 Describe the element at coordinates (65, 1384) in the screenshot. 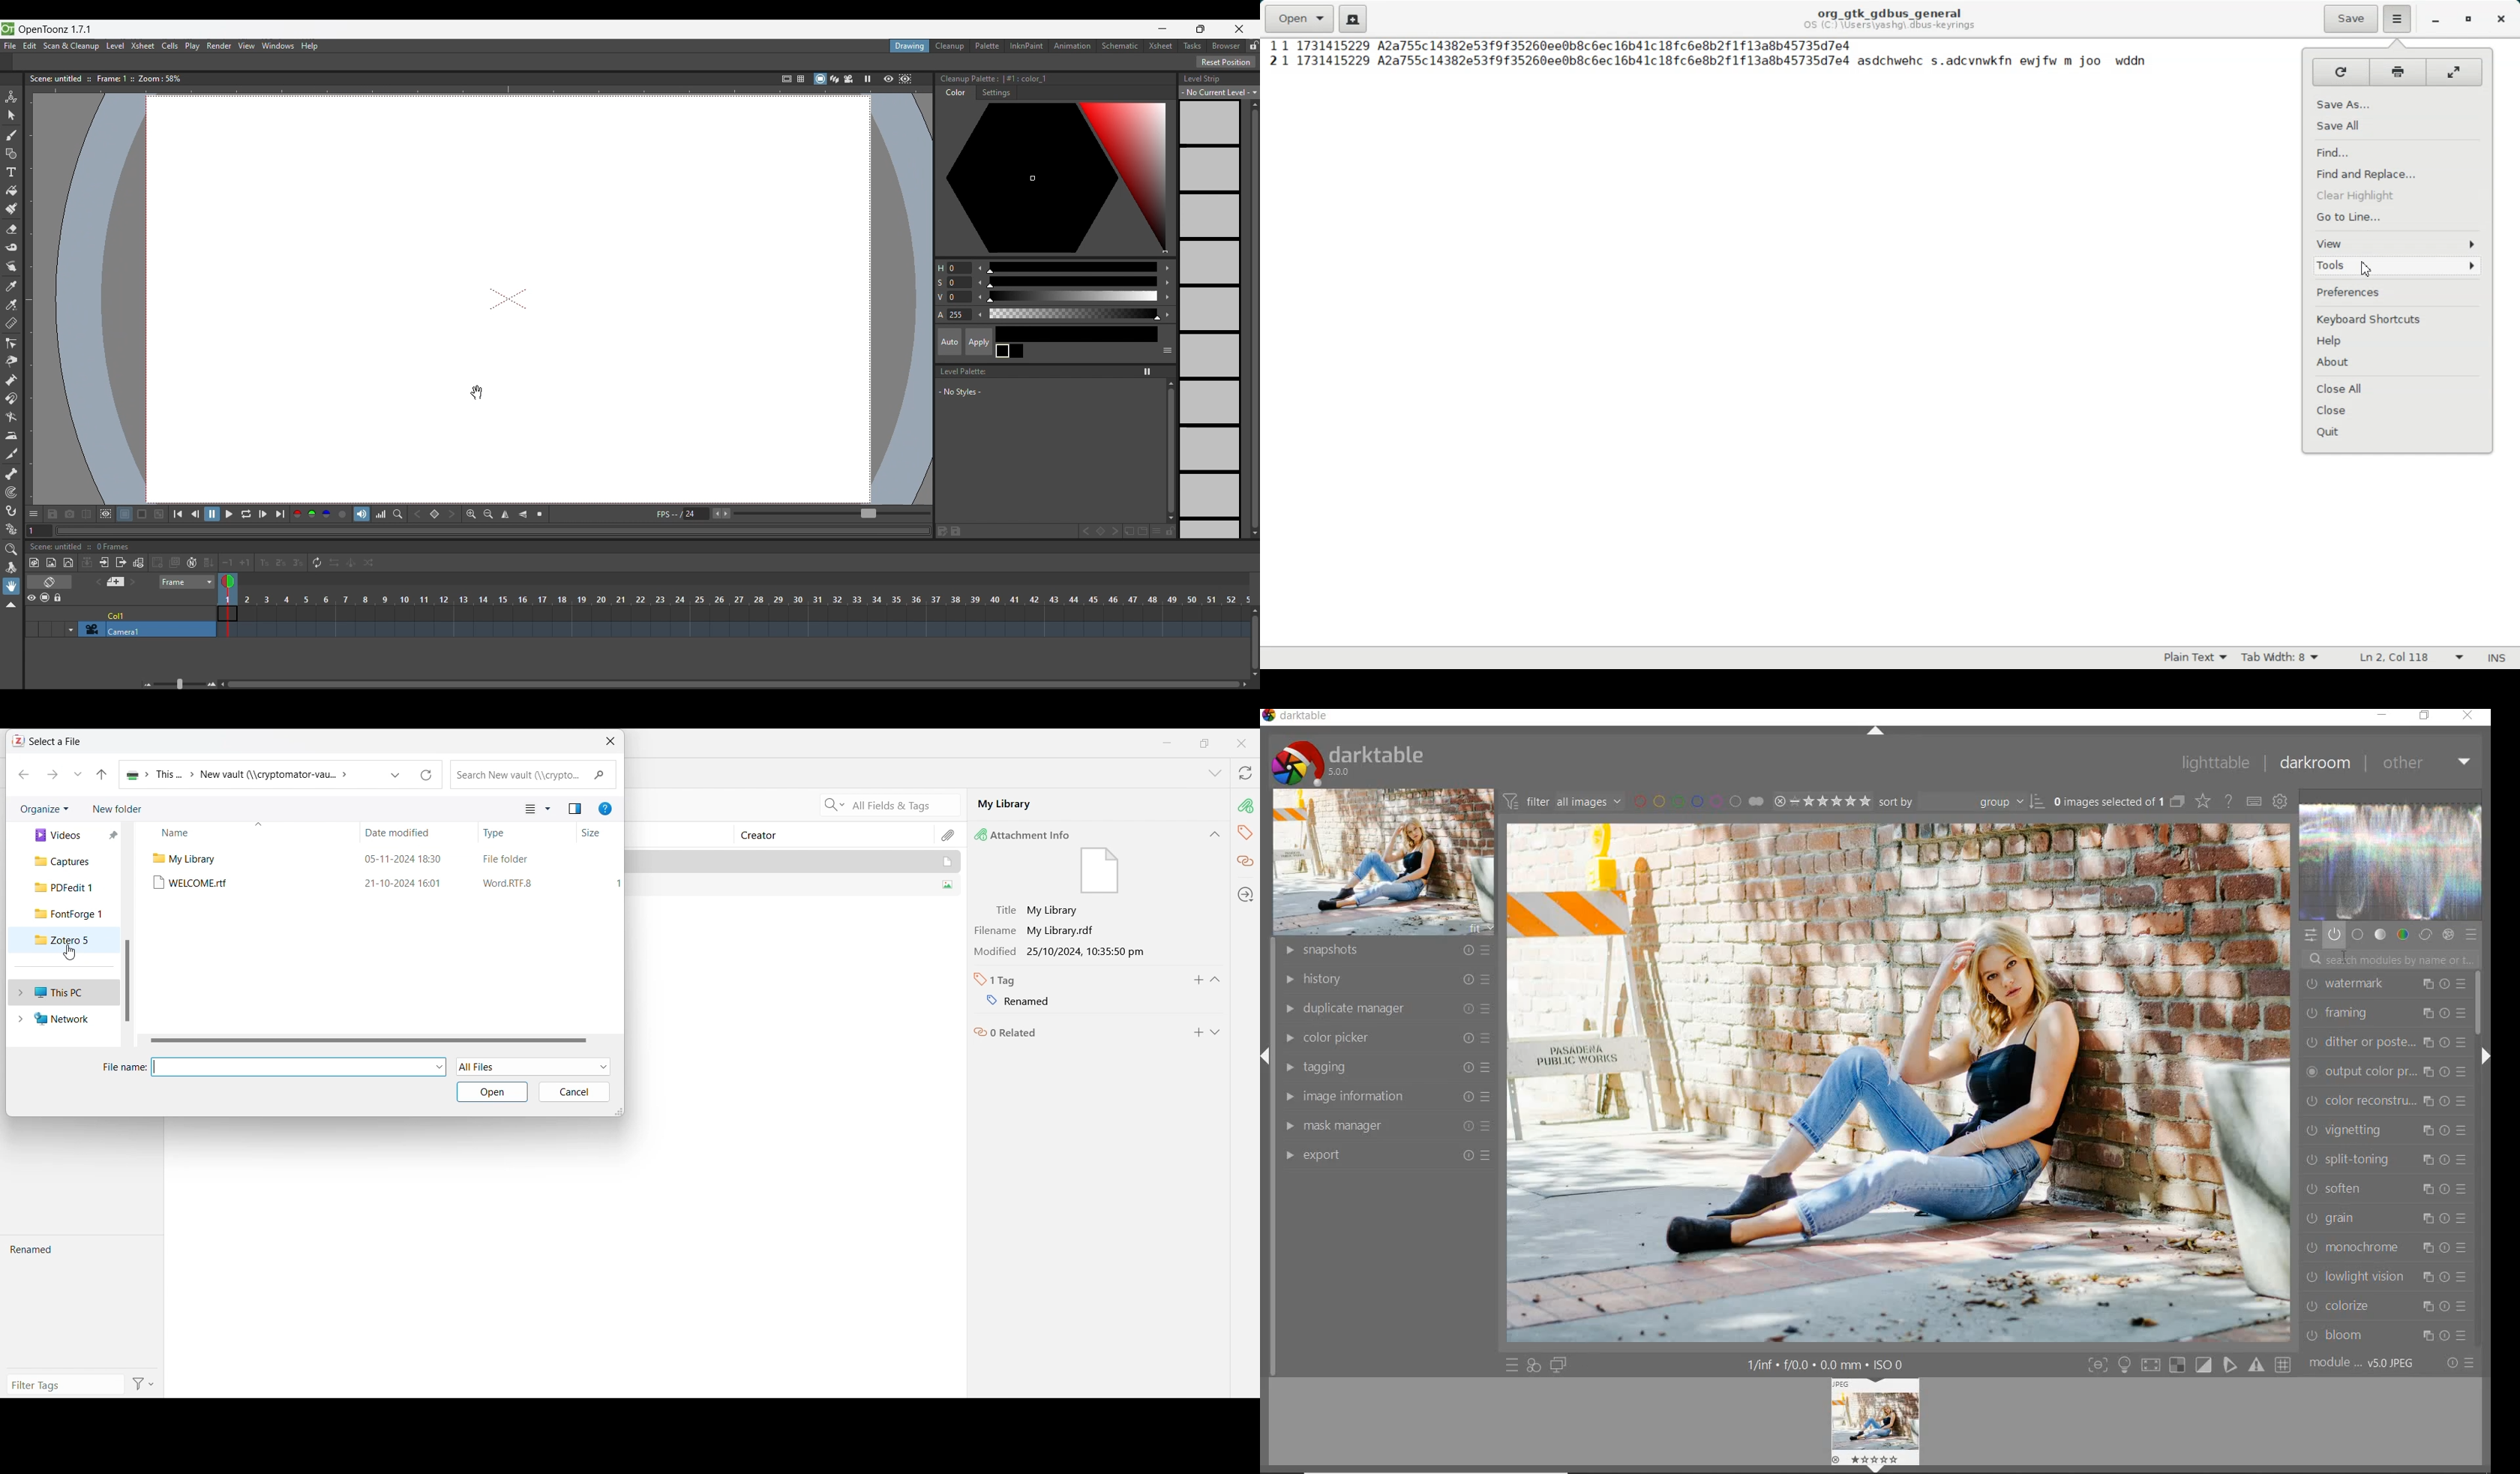

I see `Type in filter tags` at that location.